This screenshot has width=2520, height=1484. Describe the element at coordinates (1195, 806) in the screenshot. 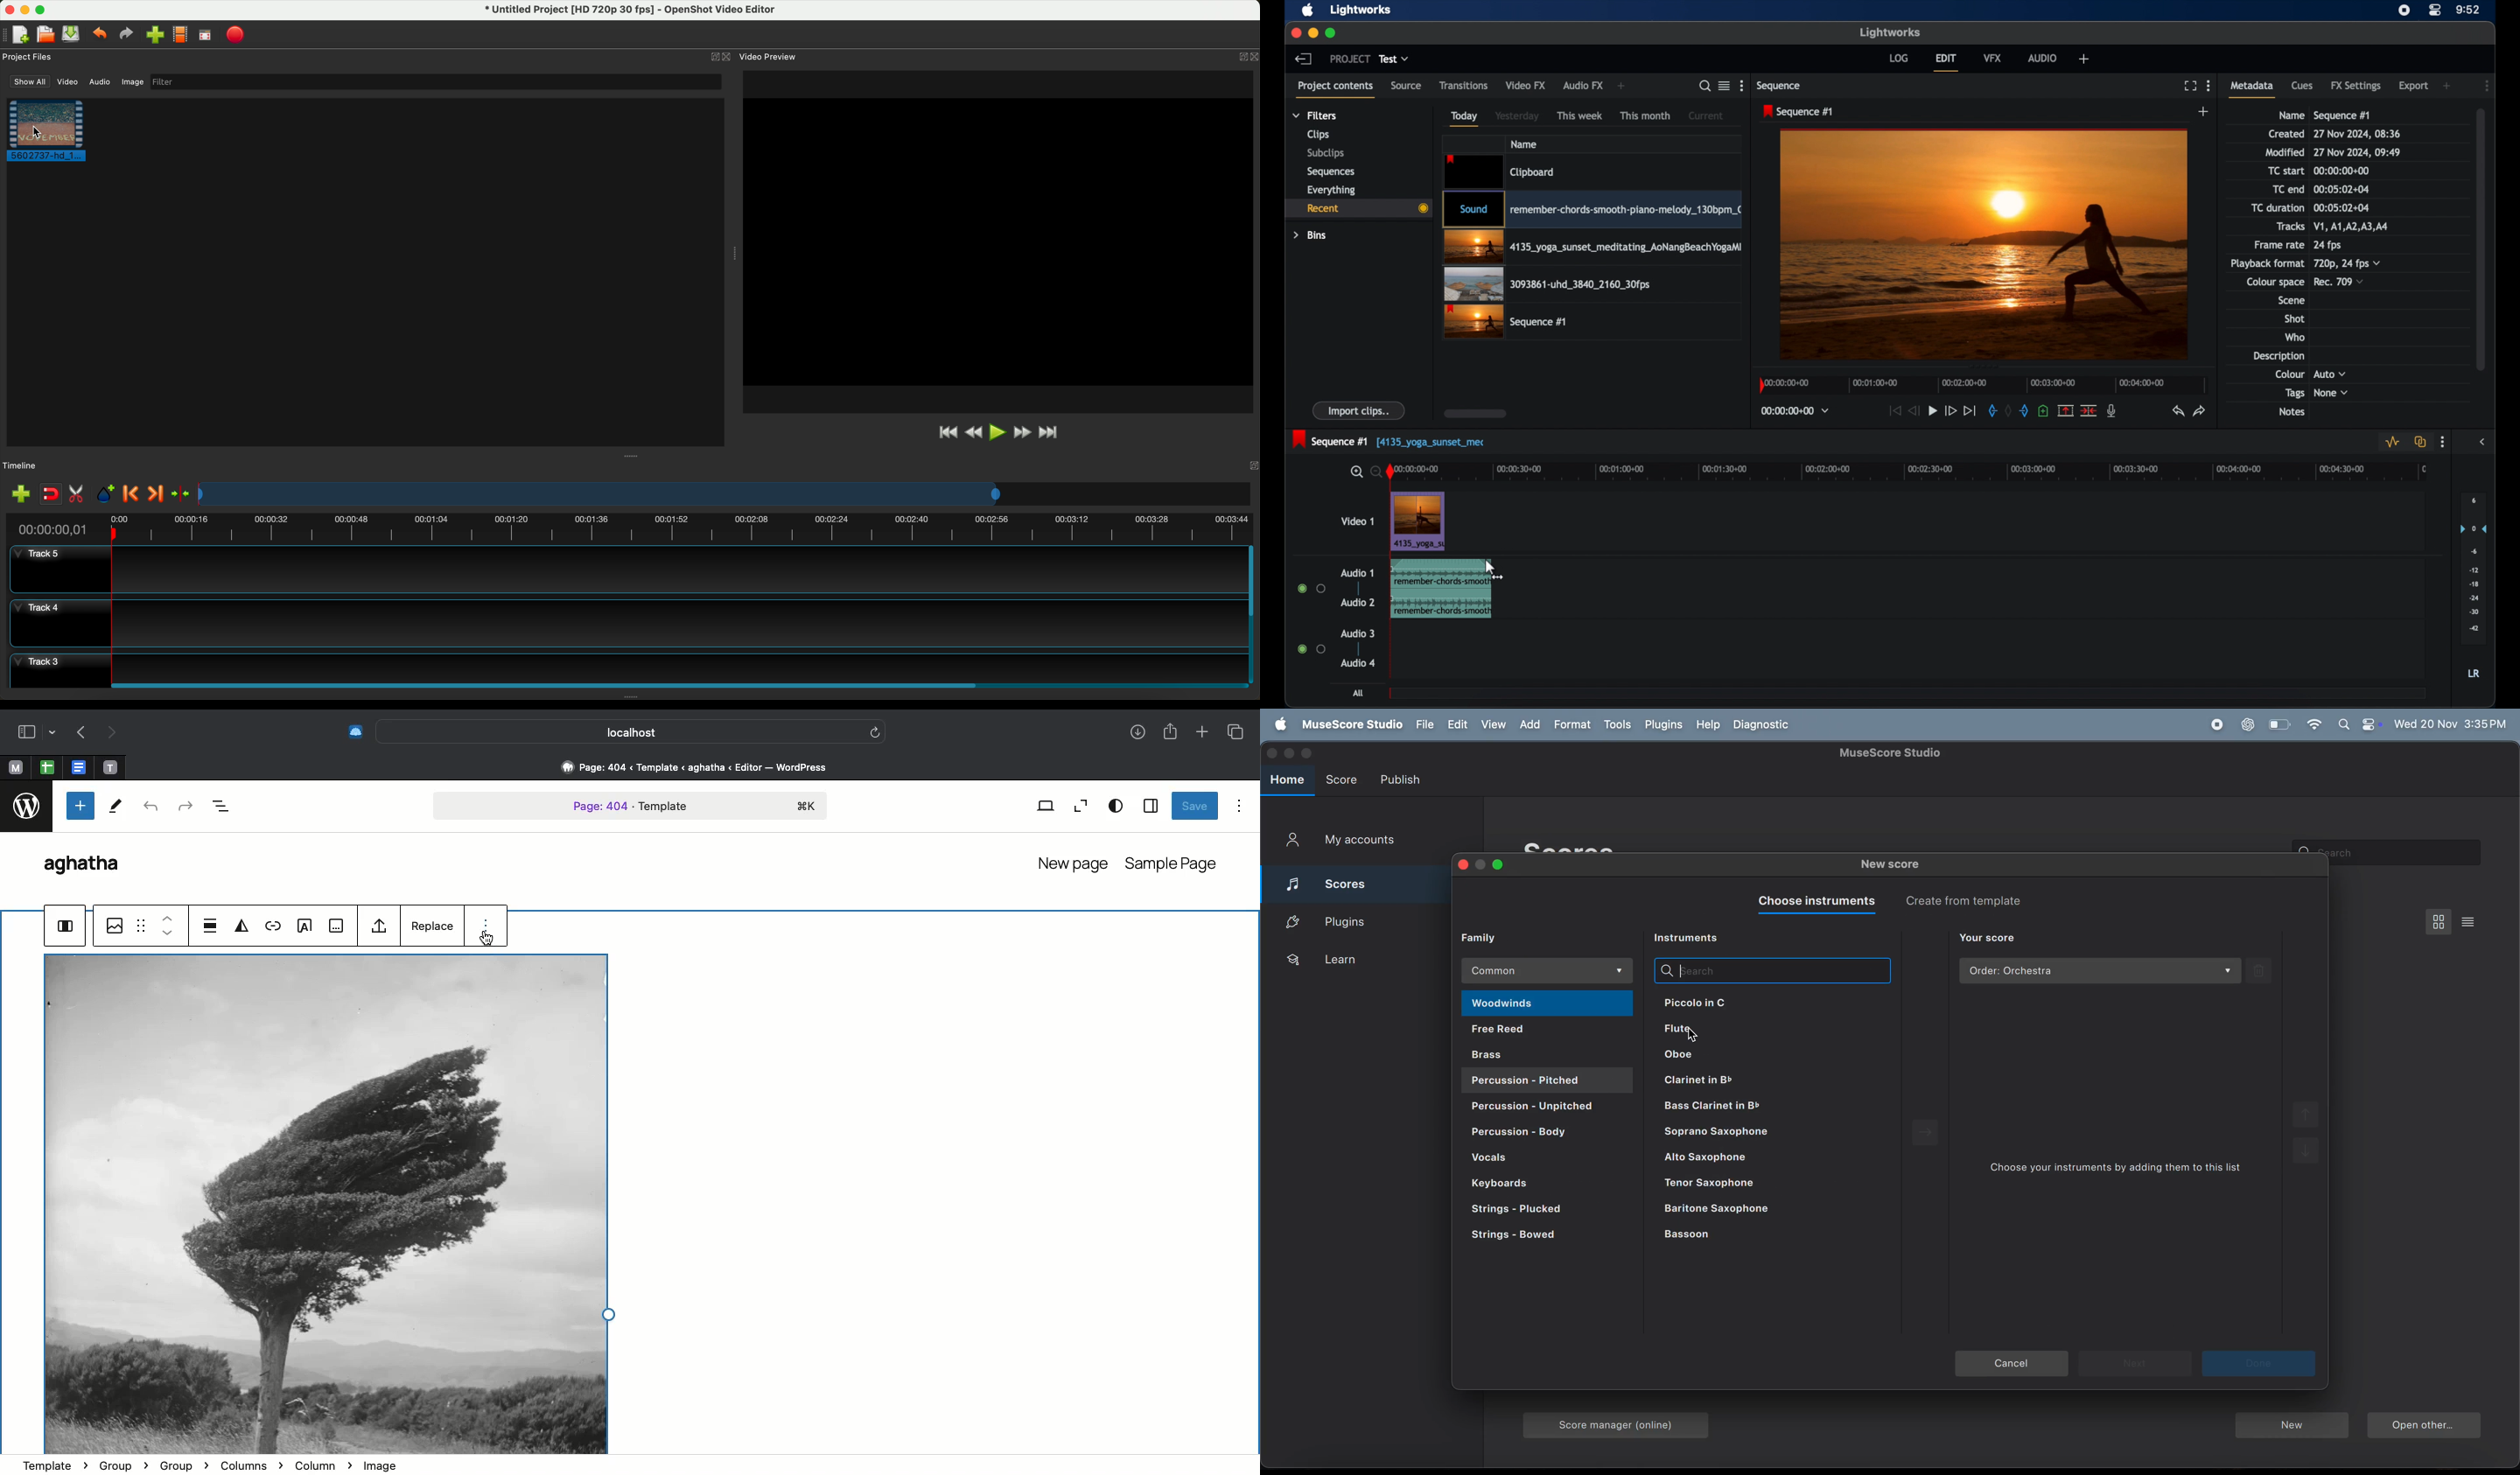

I see `Save` at that location.